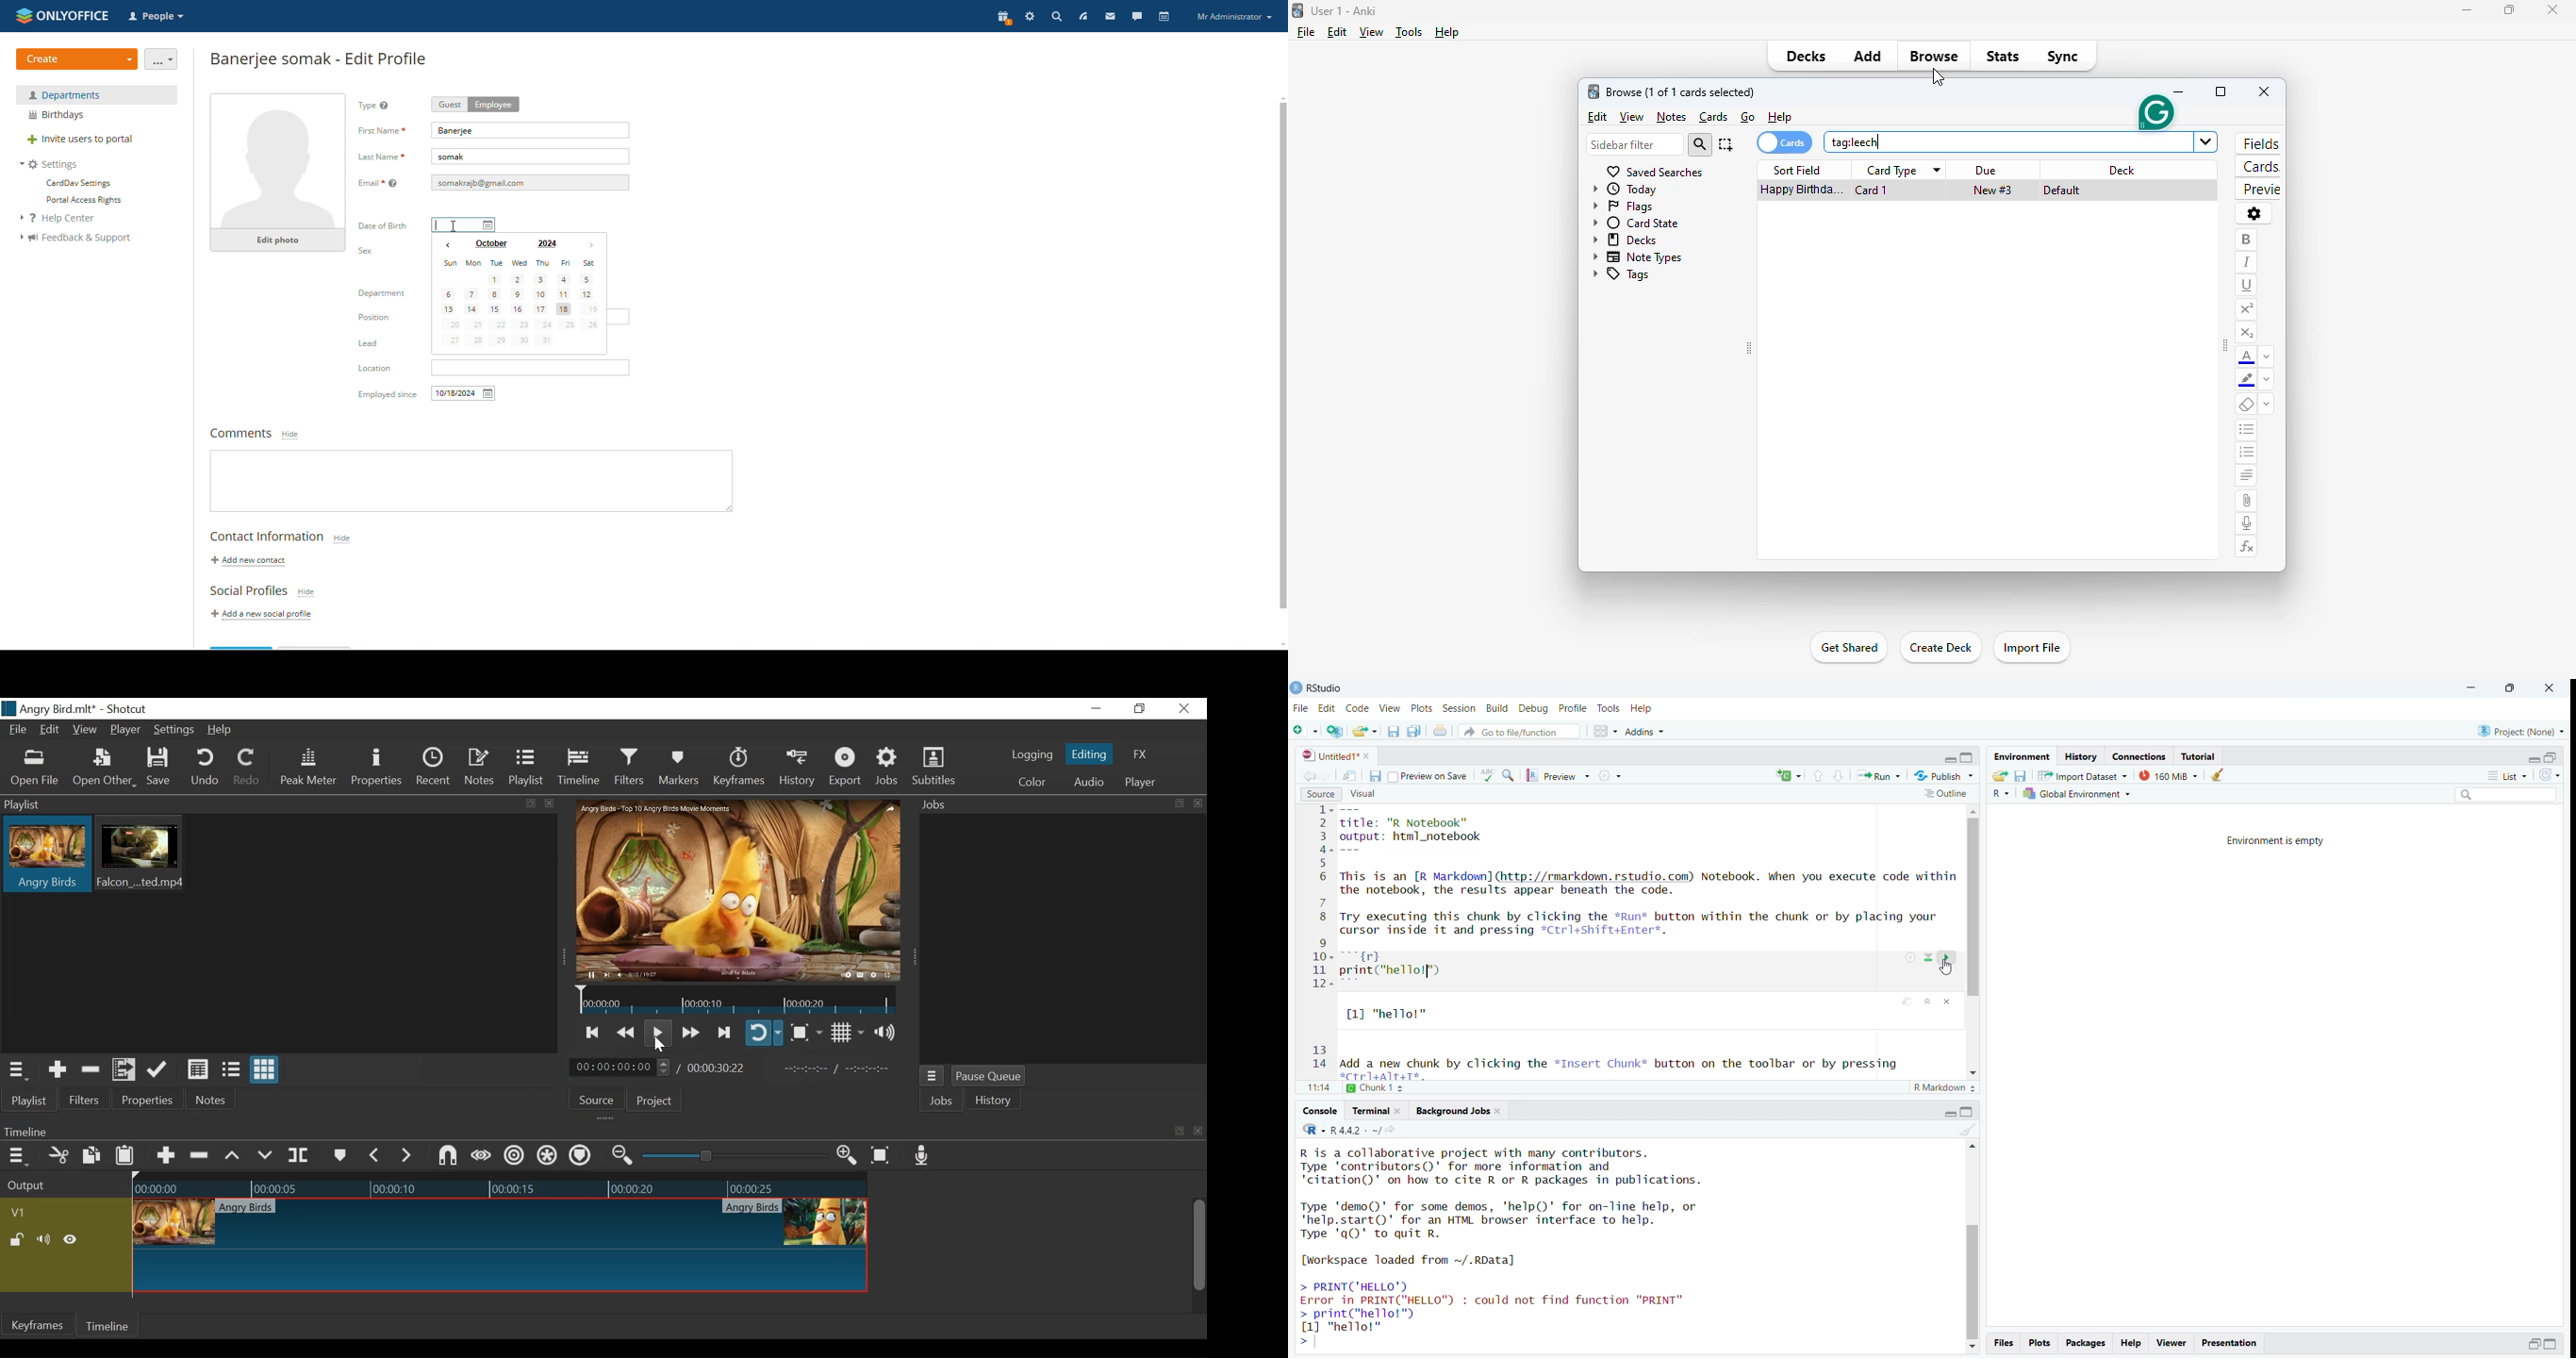  I want to click on View as icons, so click(265, 1071).